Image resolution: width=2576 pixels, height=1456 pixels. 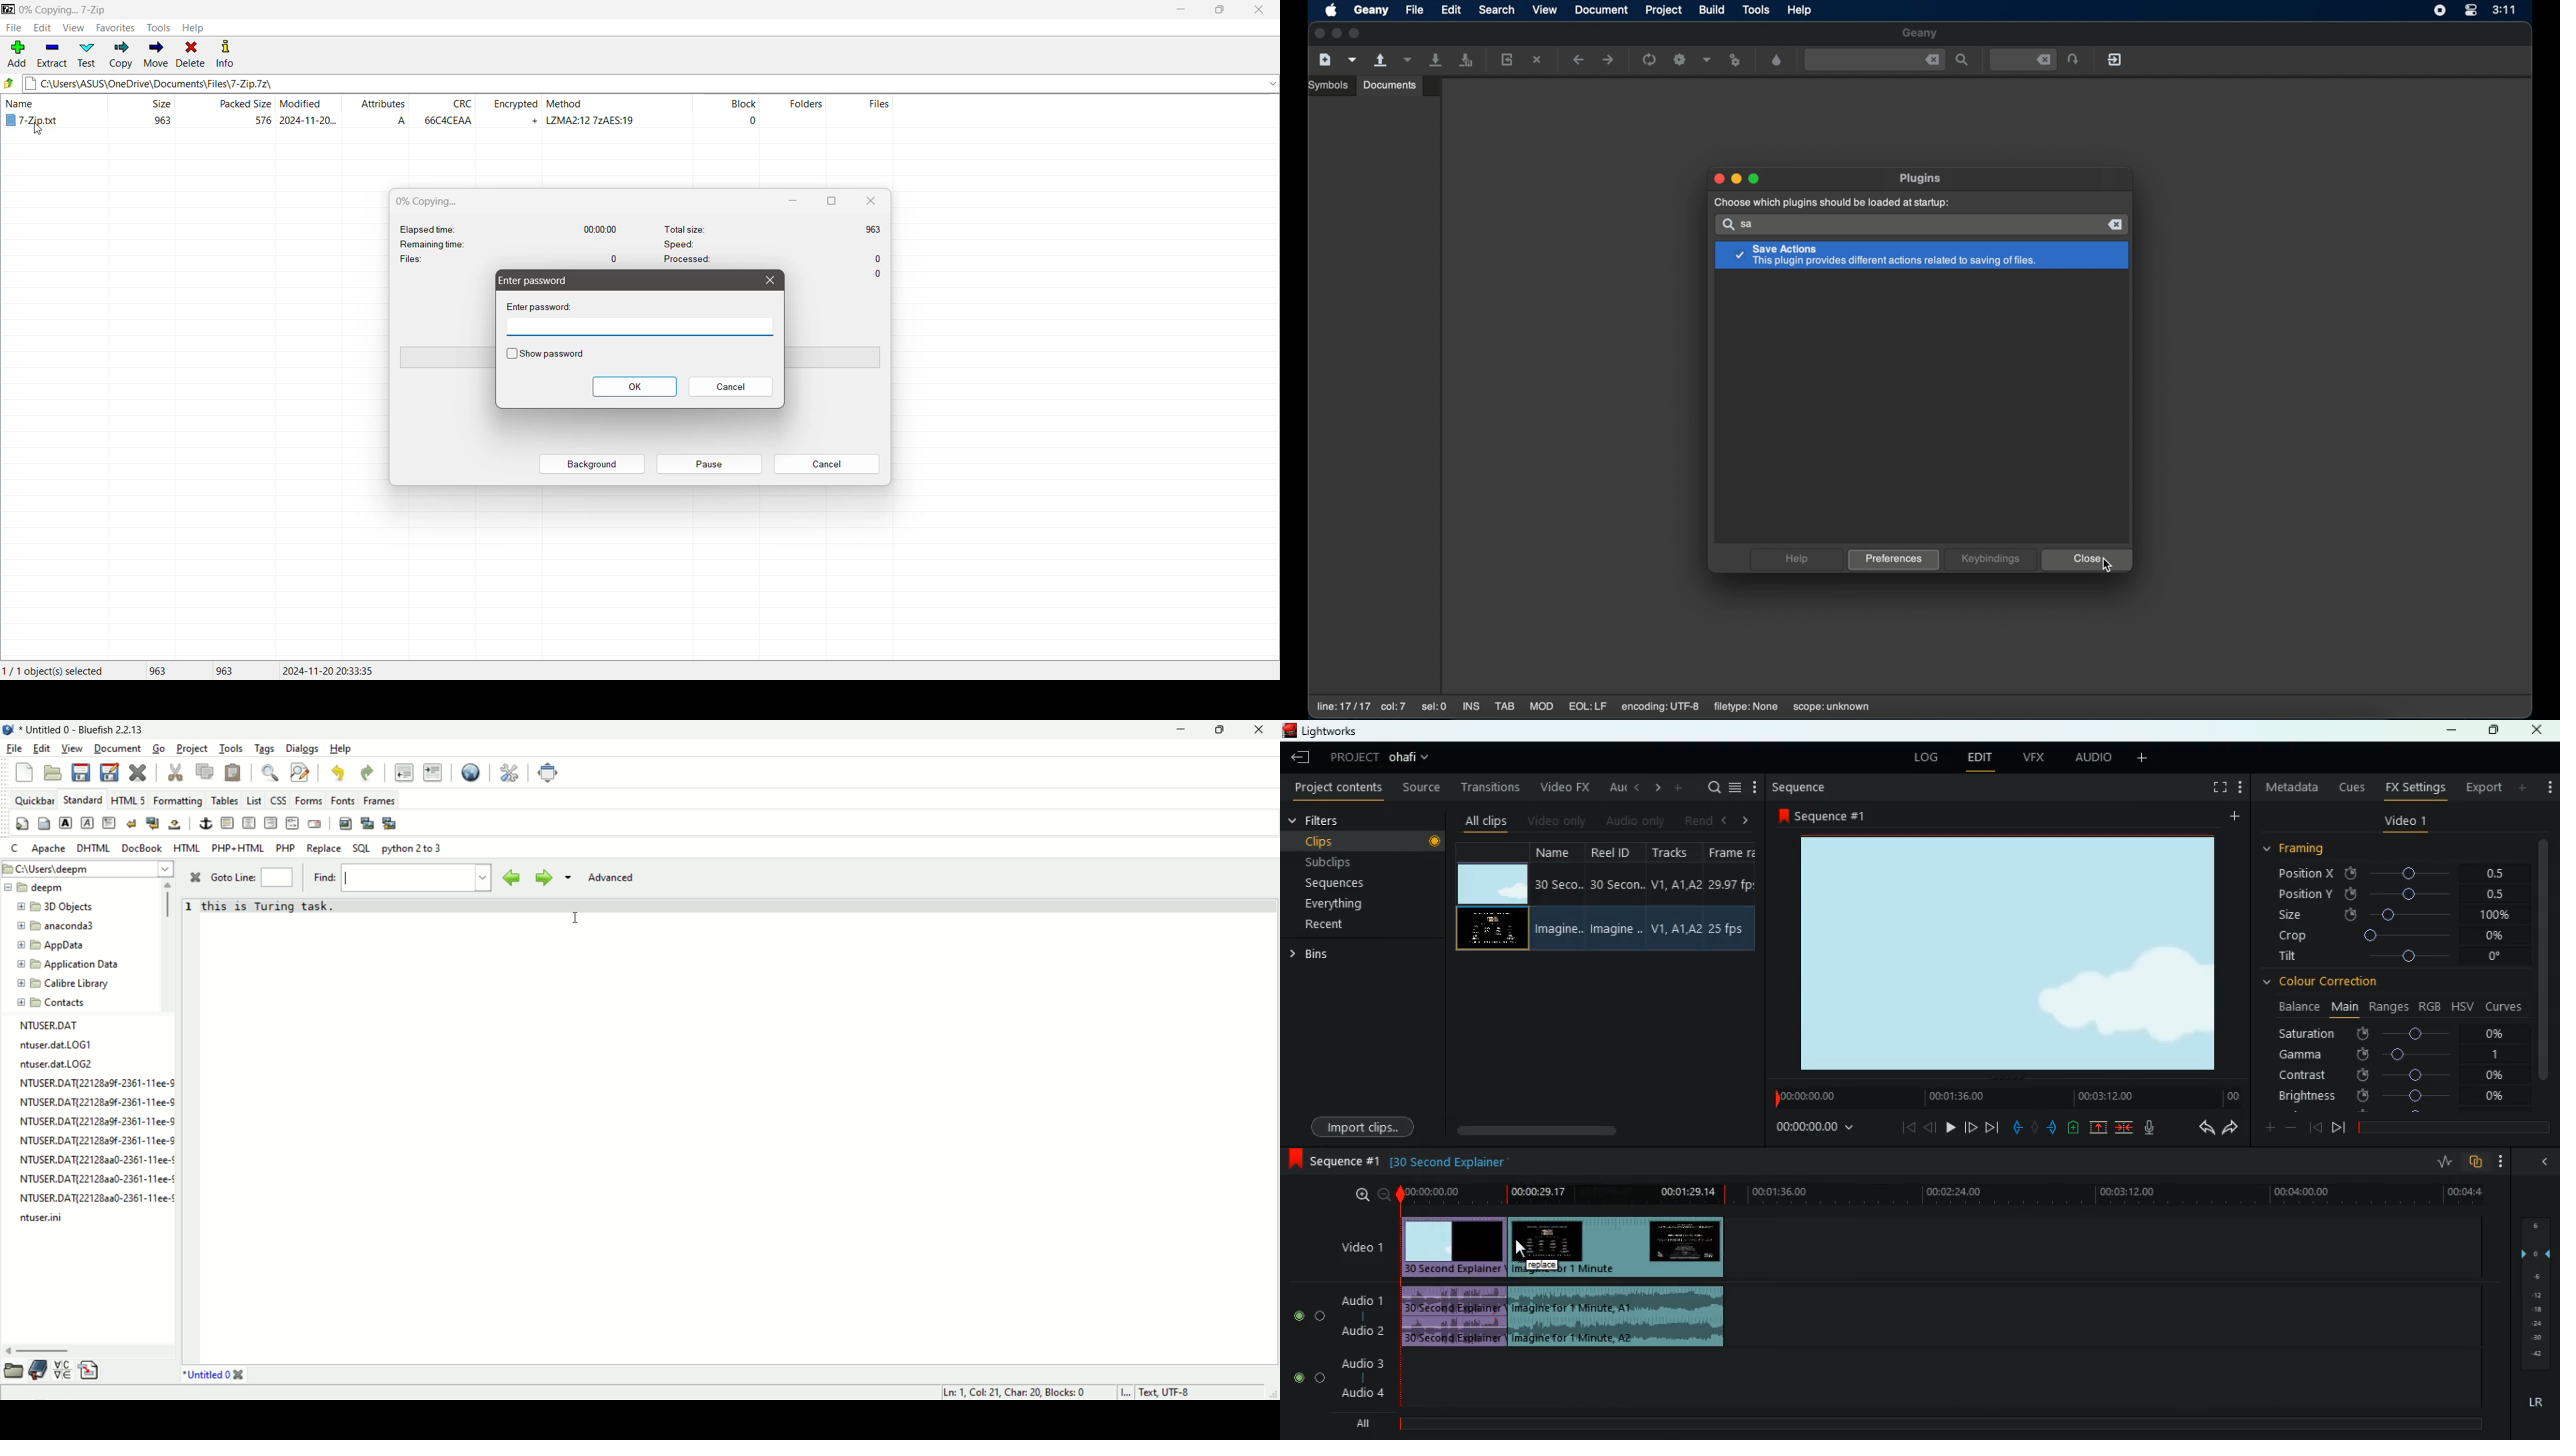 I want to click on find options, so click(x=567, y=876).